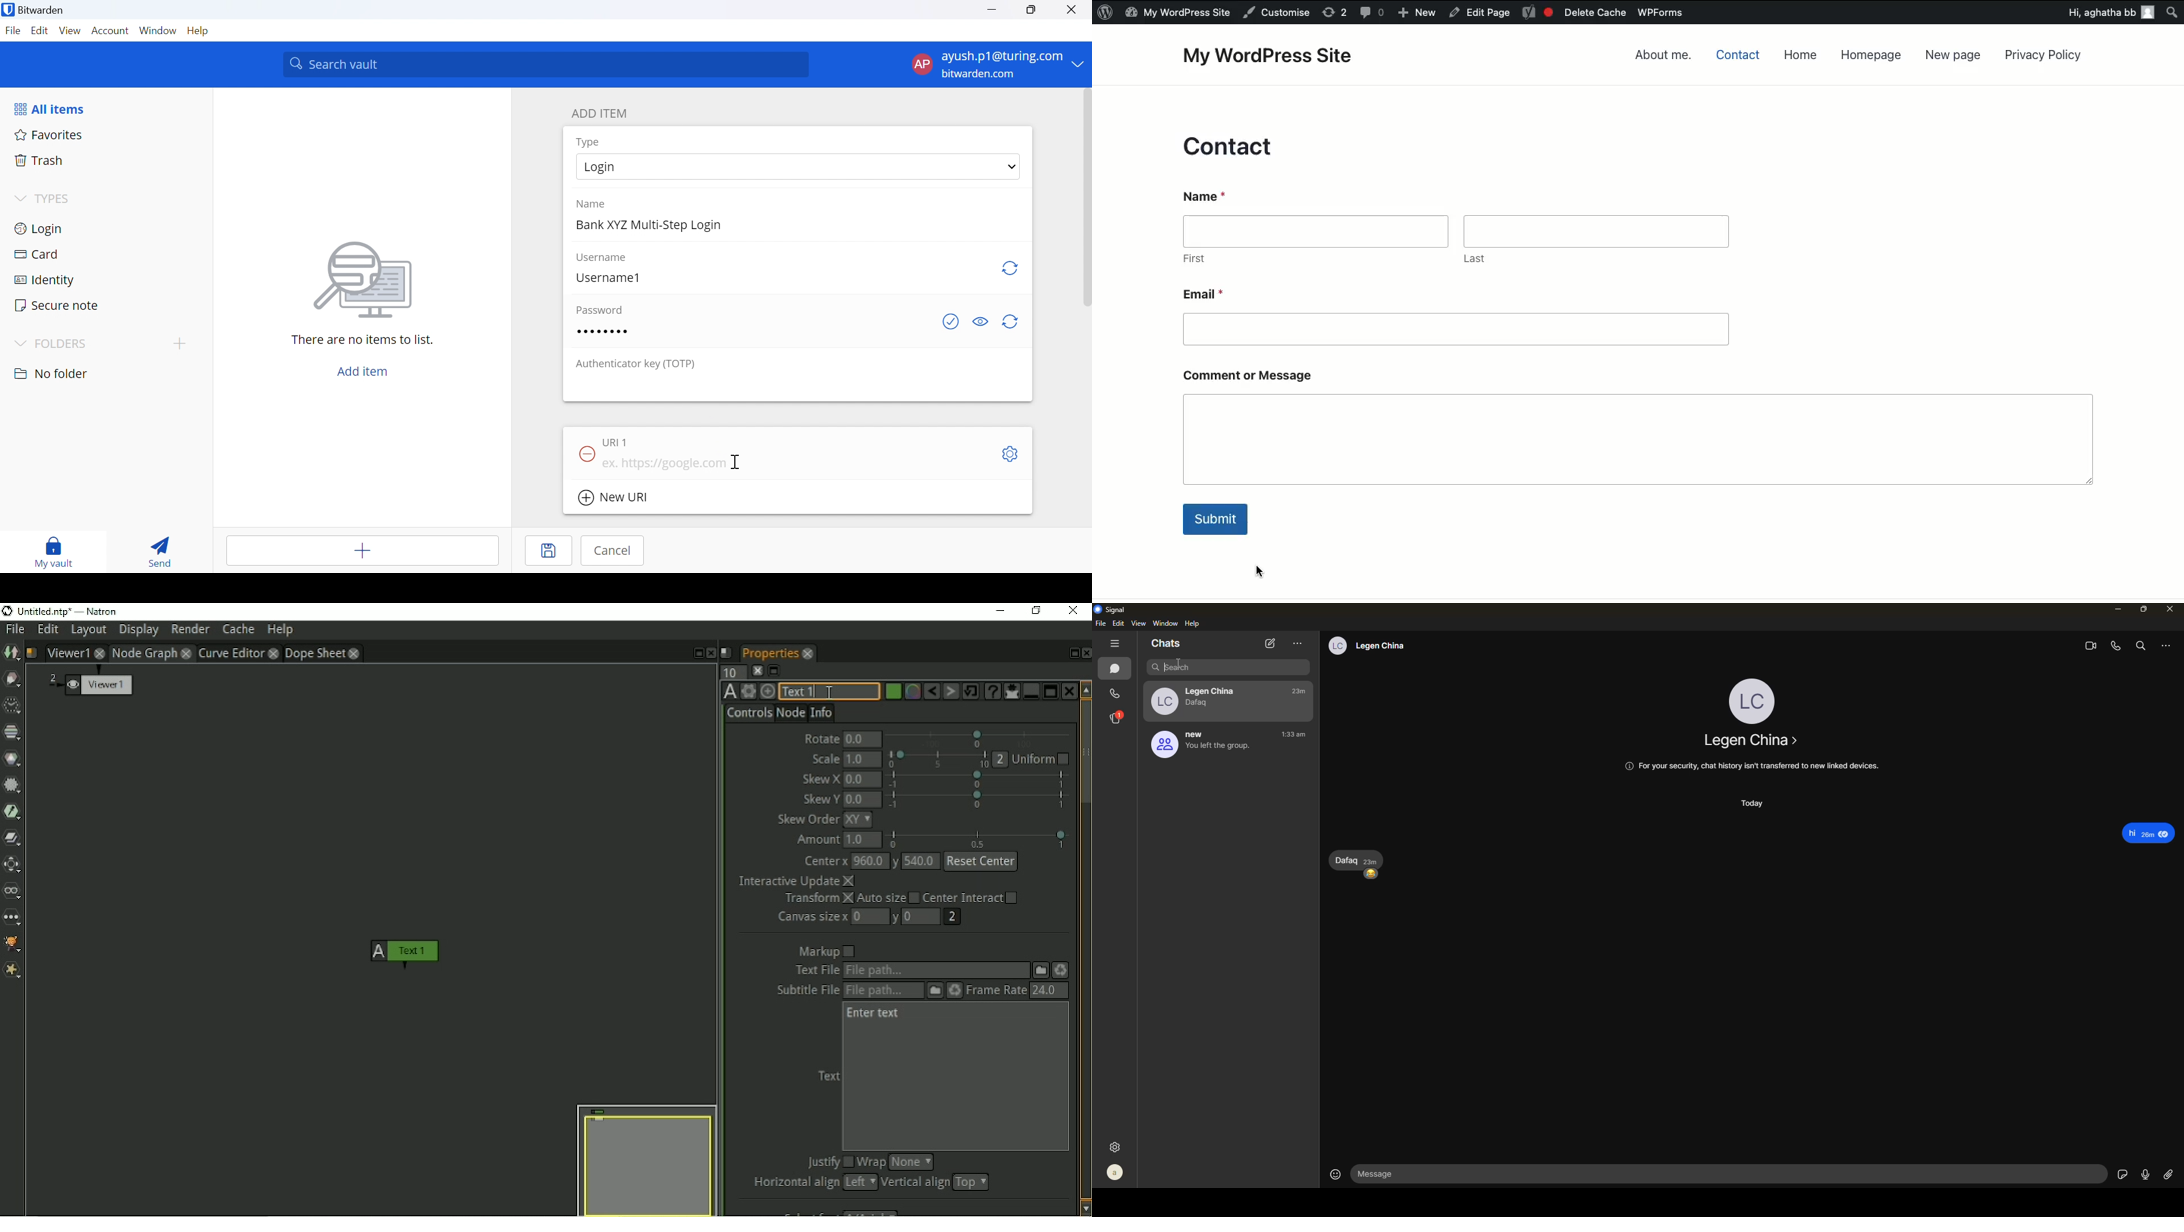  I want to click on help, so click(1193, 624).